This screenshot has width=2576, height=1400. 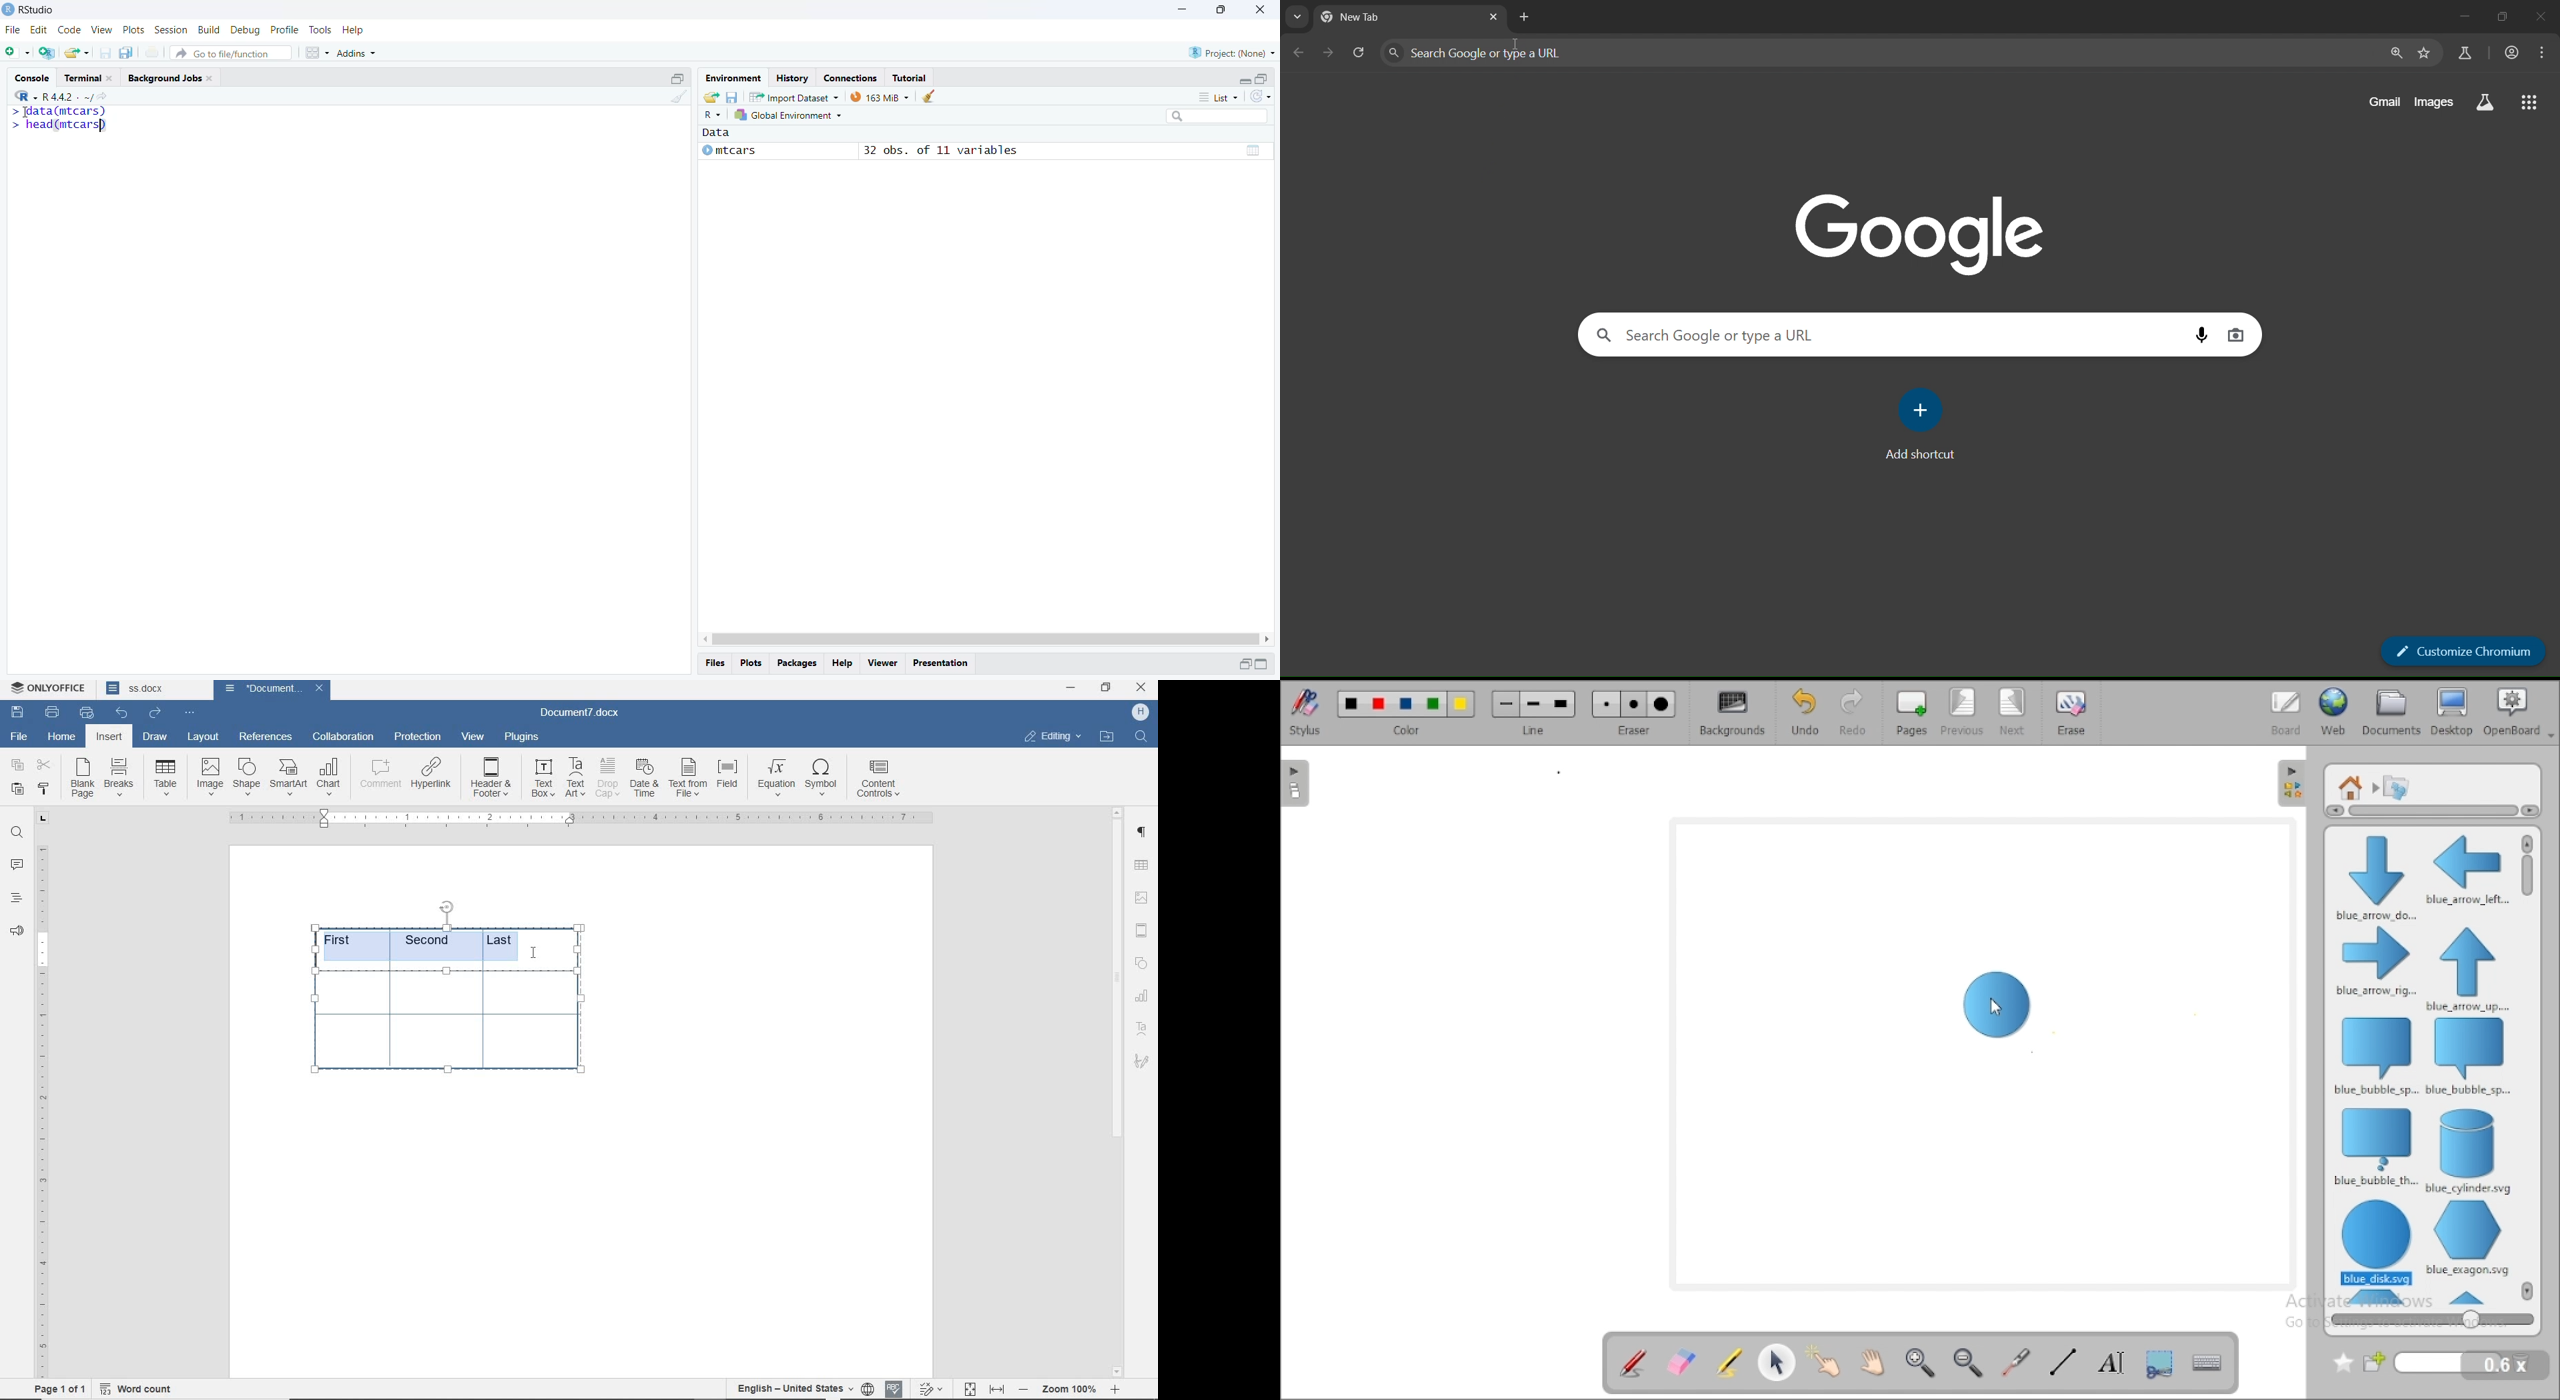 What do you see at coordinates (942, 151) in the screenshot?
I see `32 obs. of 11 variables` at bounding box center [942, 151].